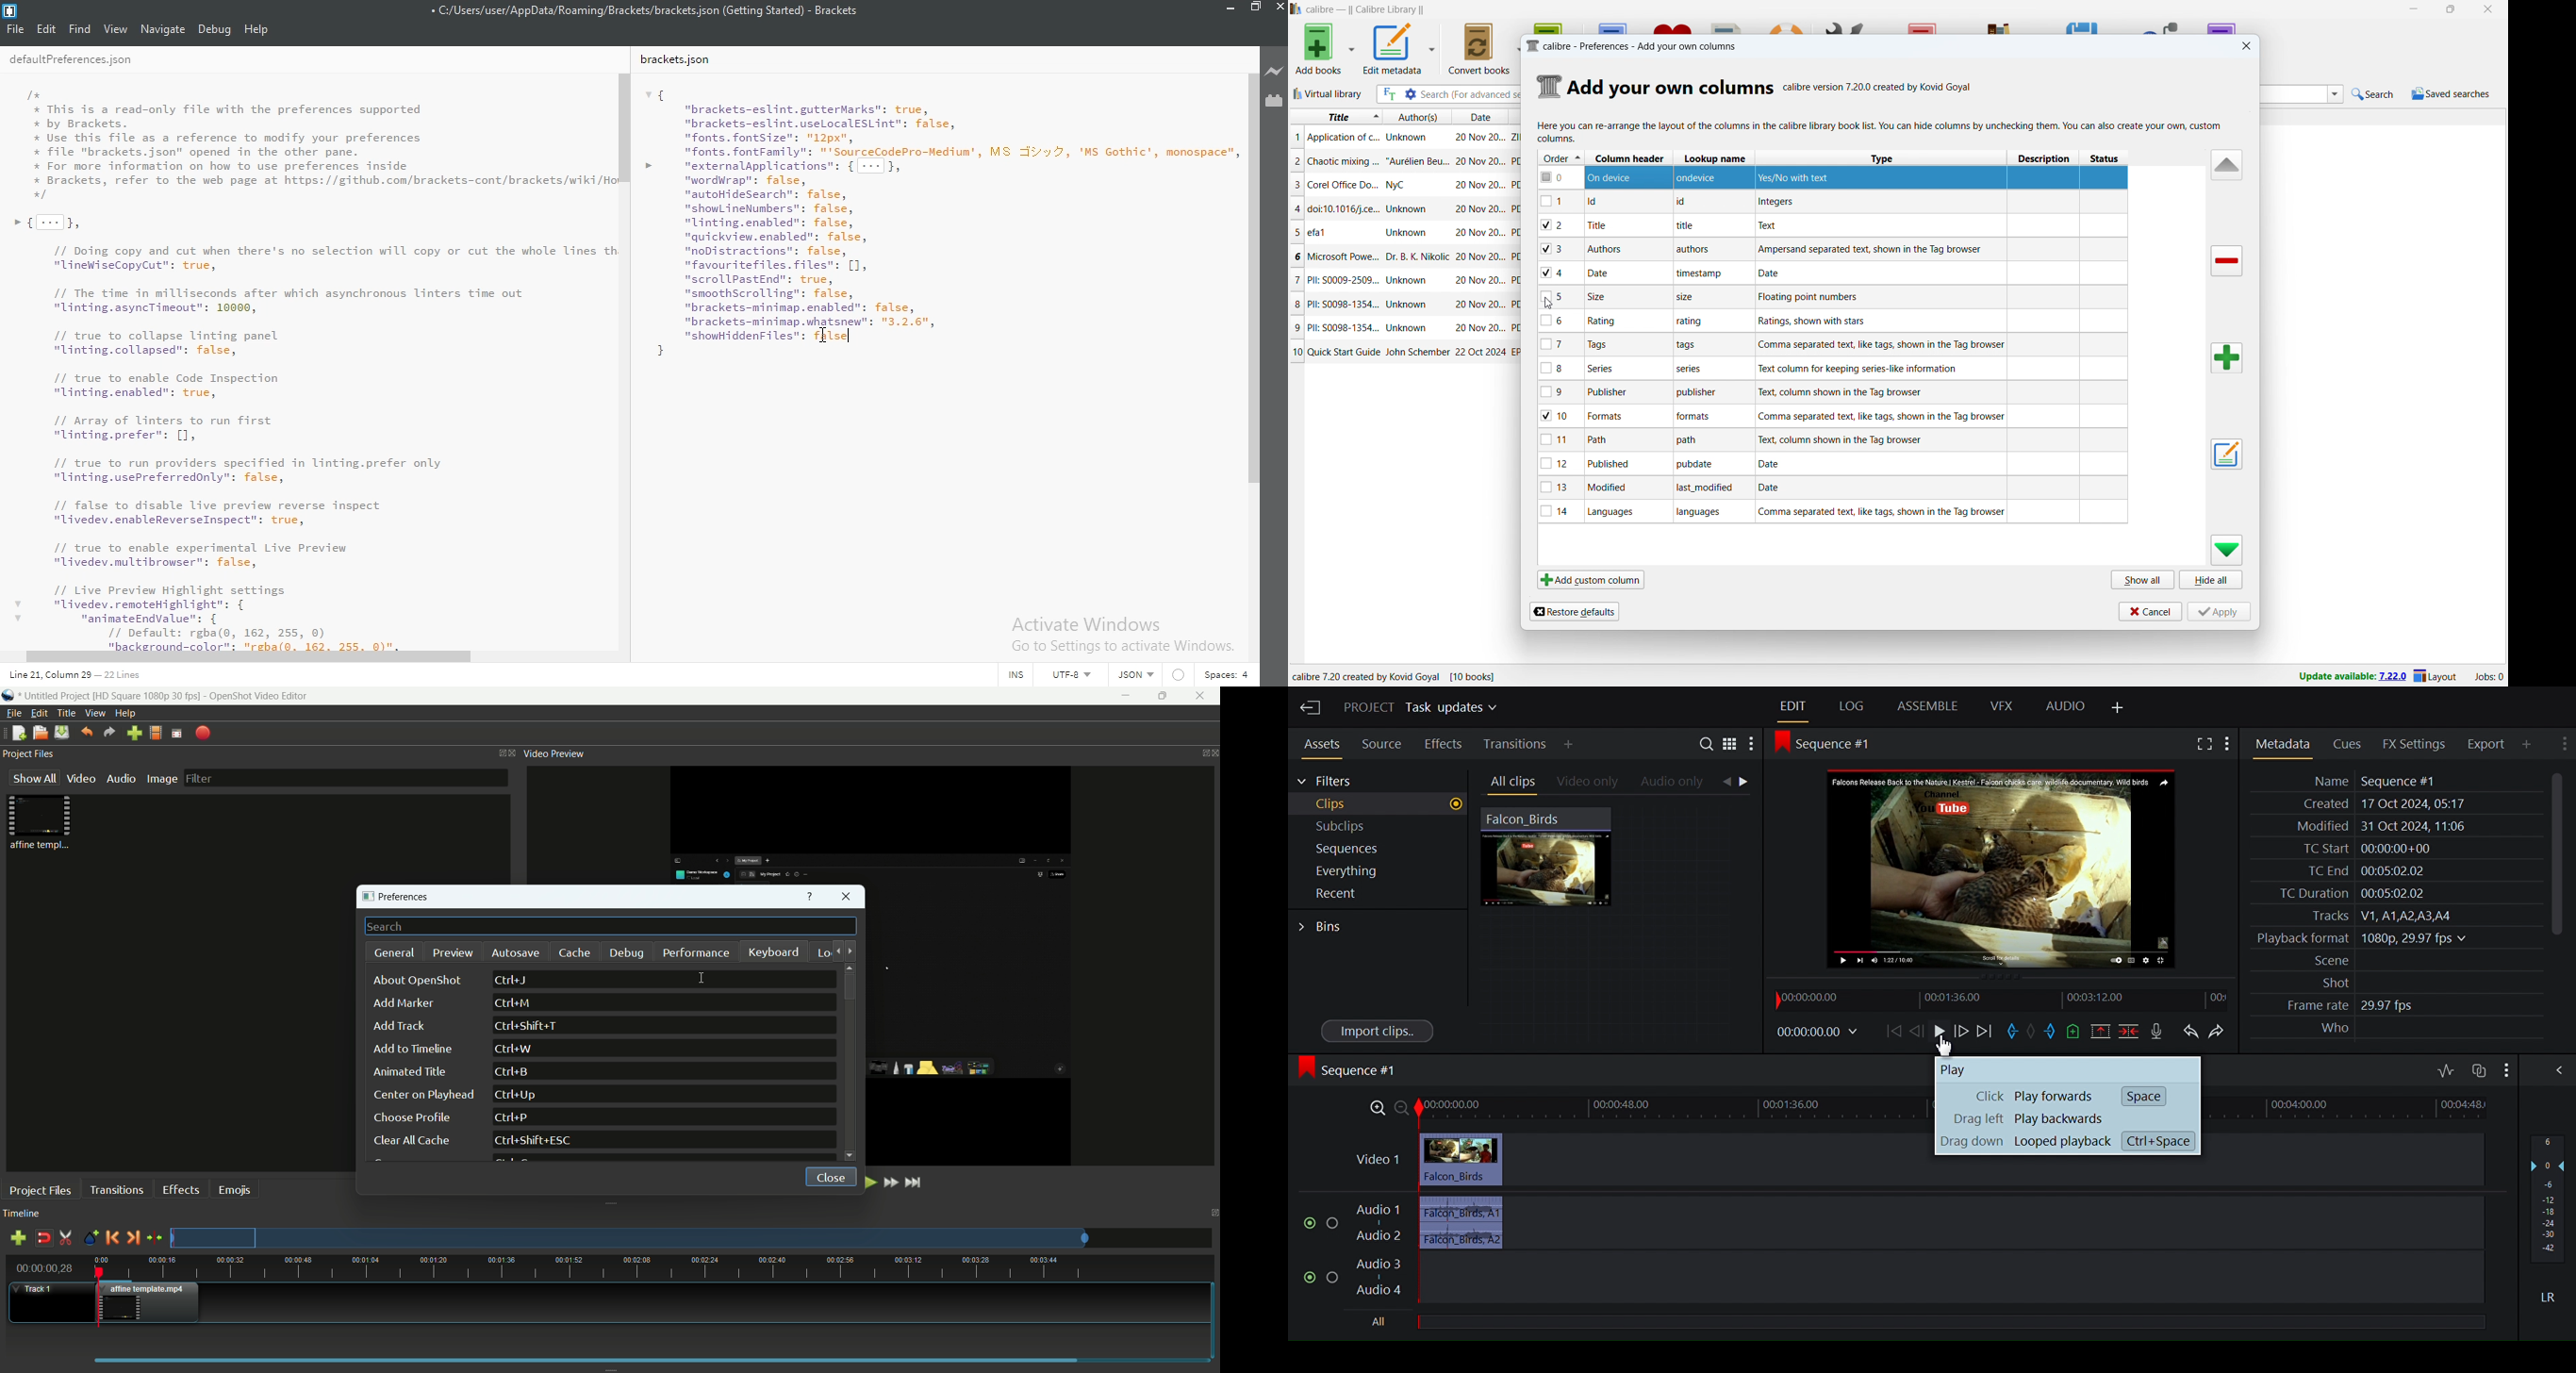  What do you see at coordinates (1969, 1144) in the screenshot?
I see `Drag down` at bounding box center [1969, 1144].